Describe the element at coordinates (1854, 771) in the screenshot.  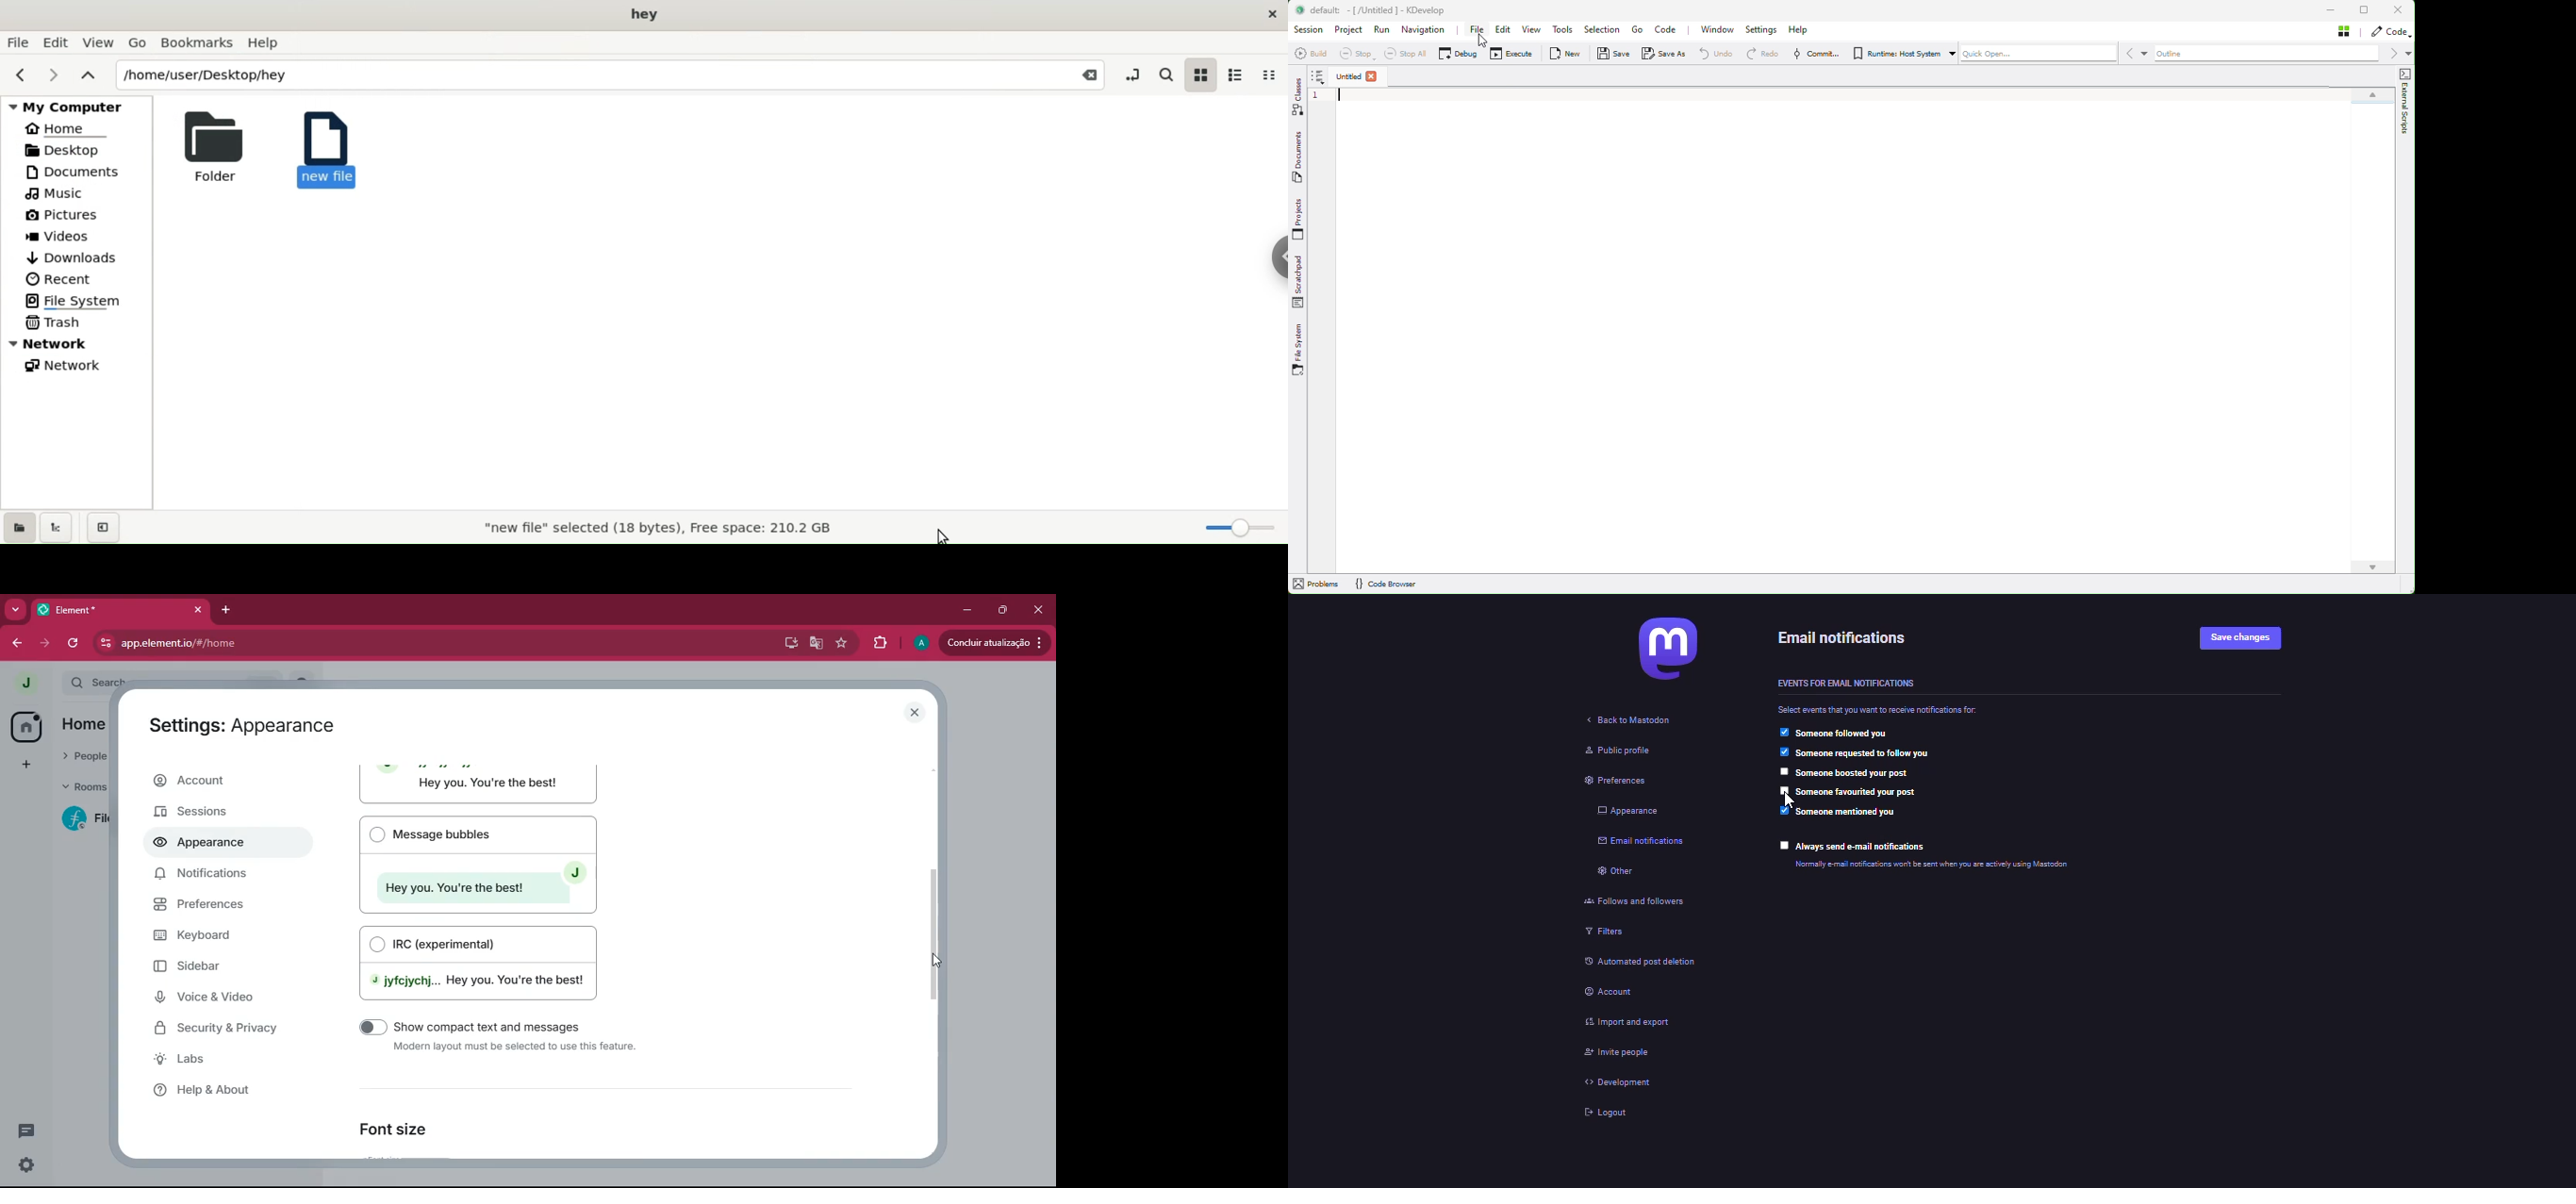
I see `someone boosted your profile` at that location.